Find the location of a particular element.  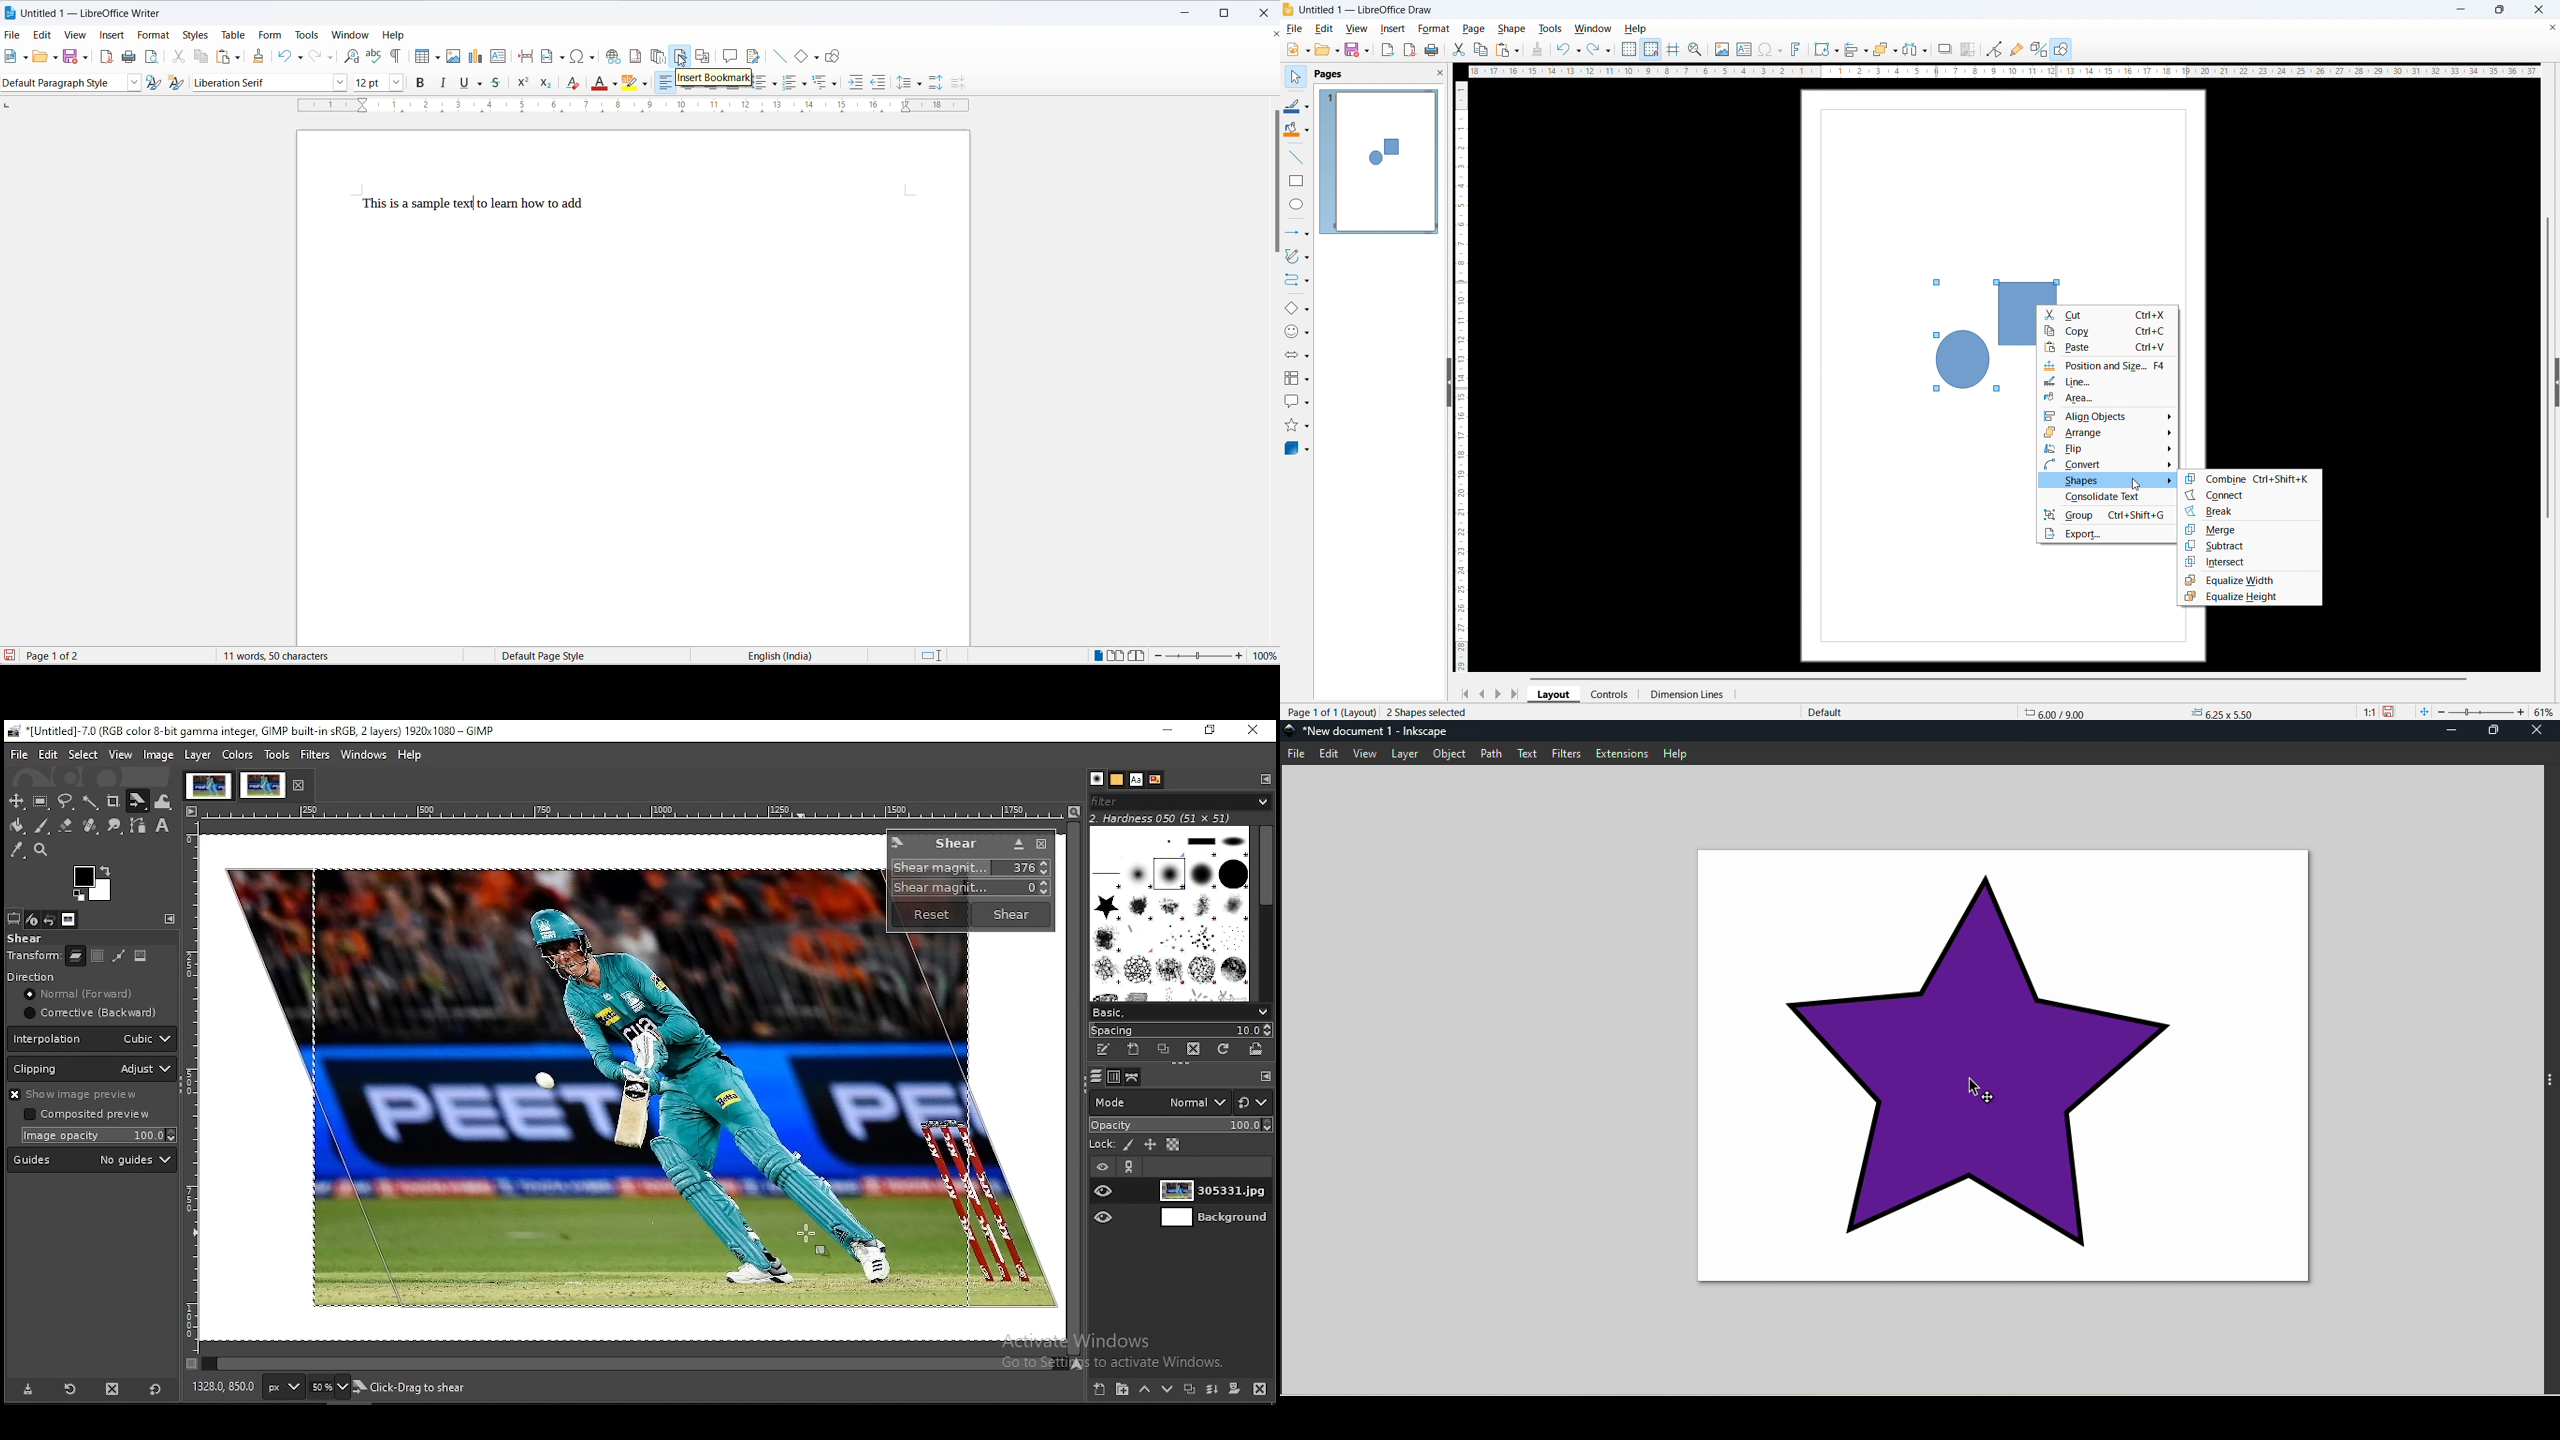

layer is located at coordinates (76, 956).